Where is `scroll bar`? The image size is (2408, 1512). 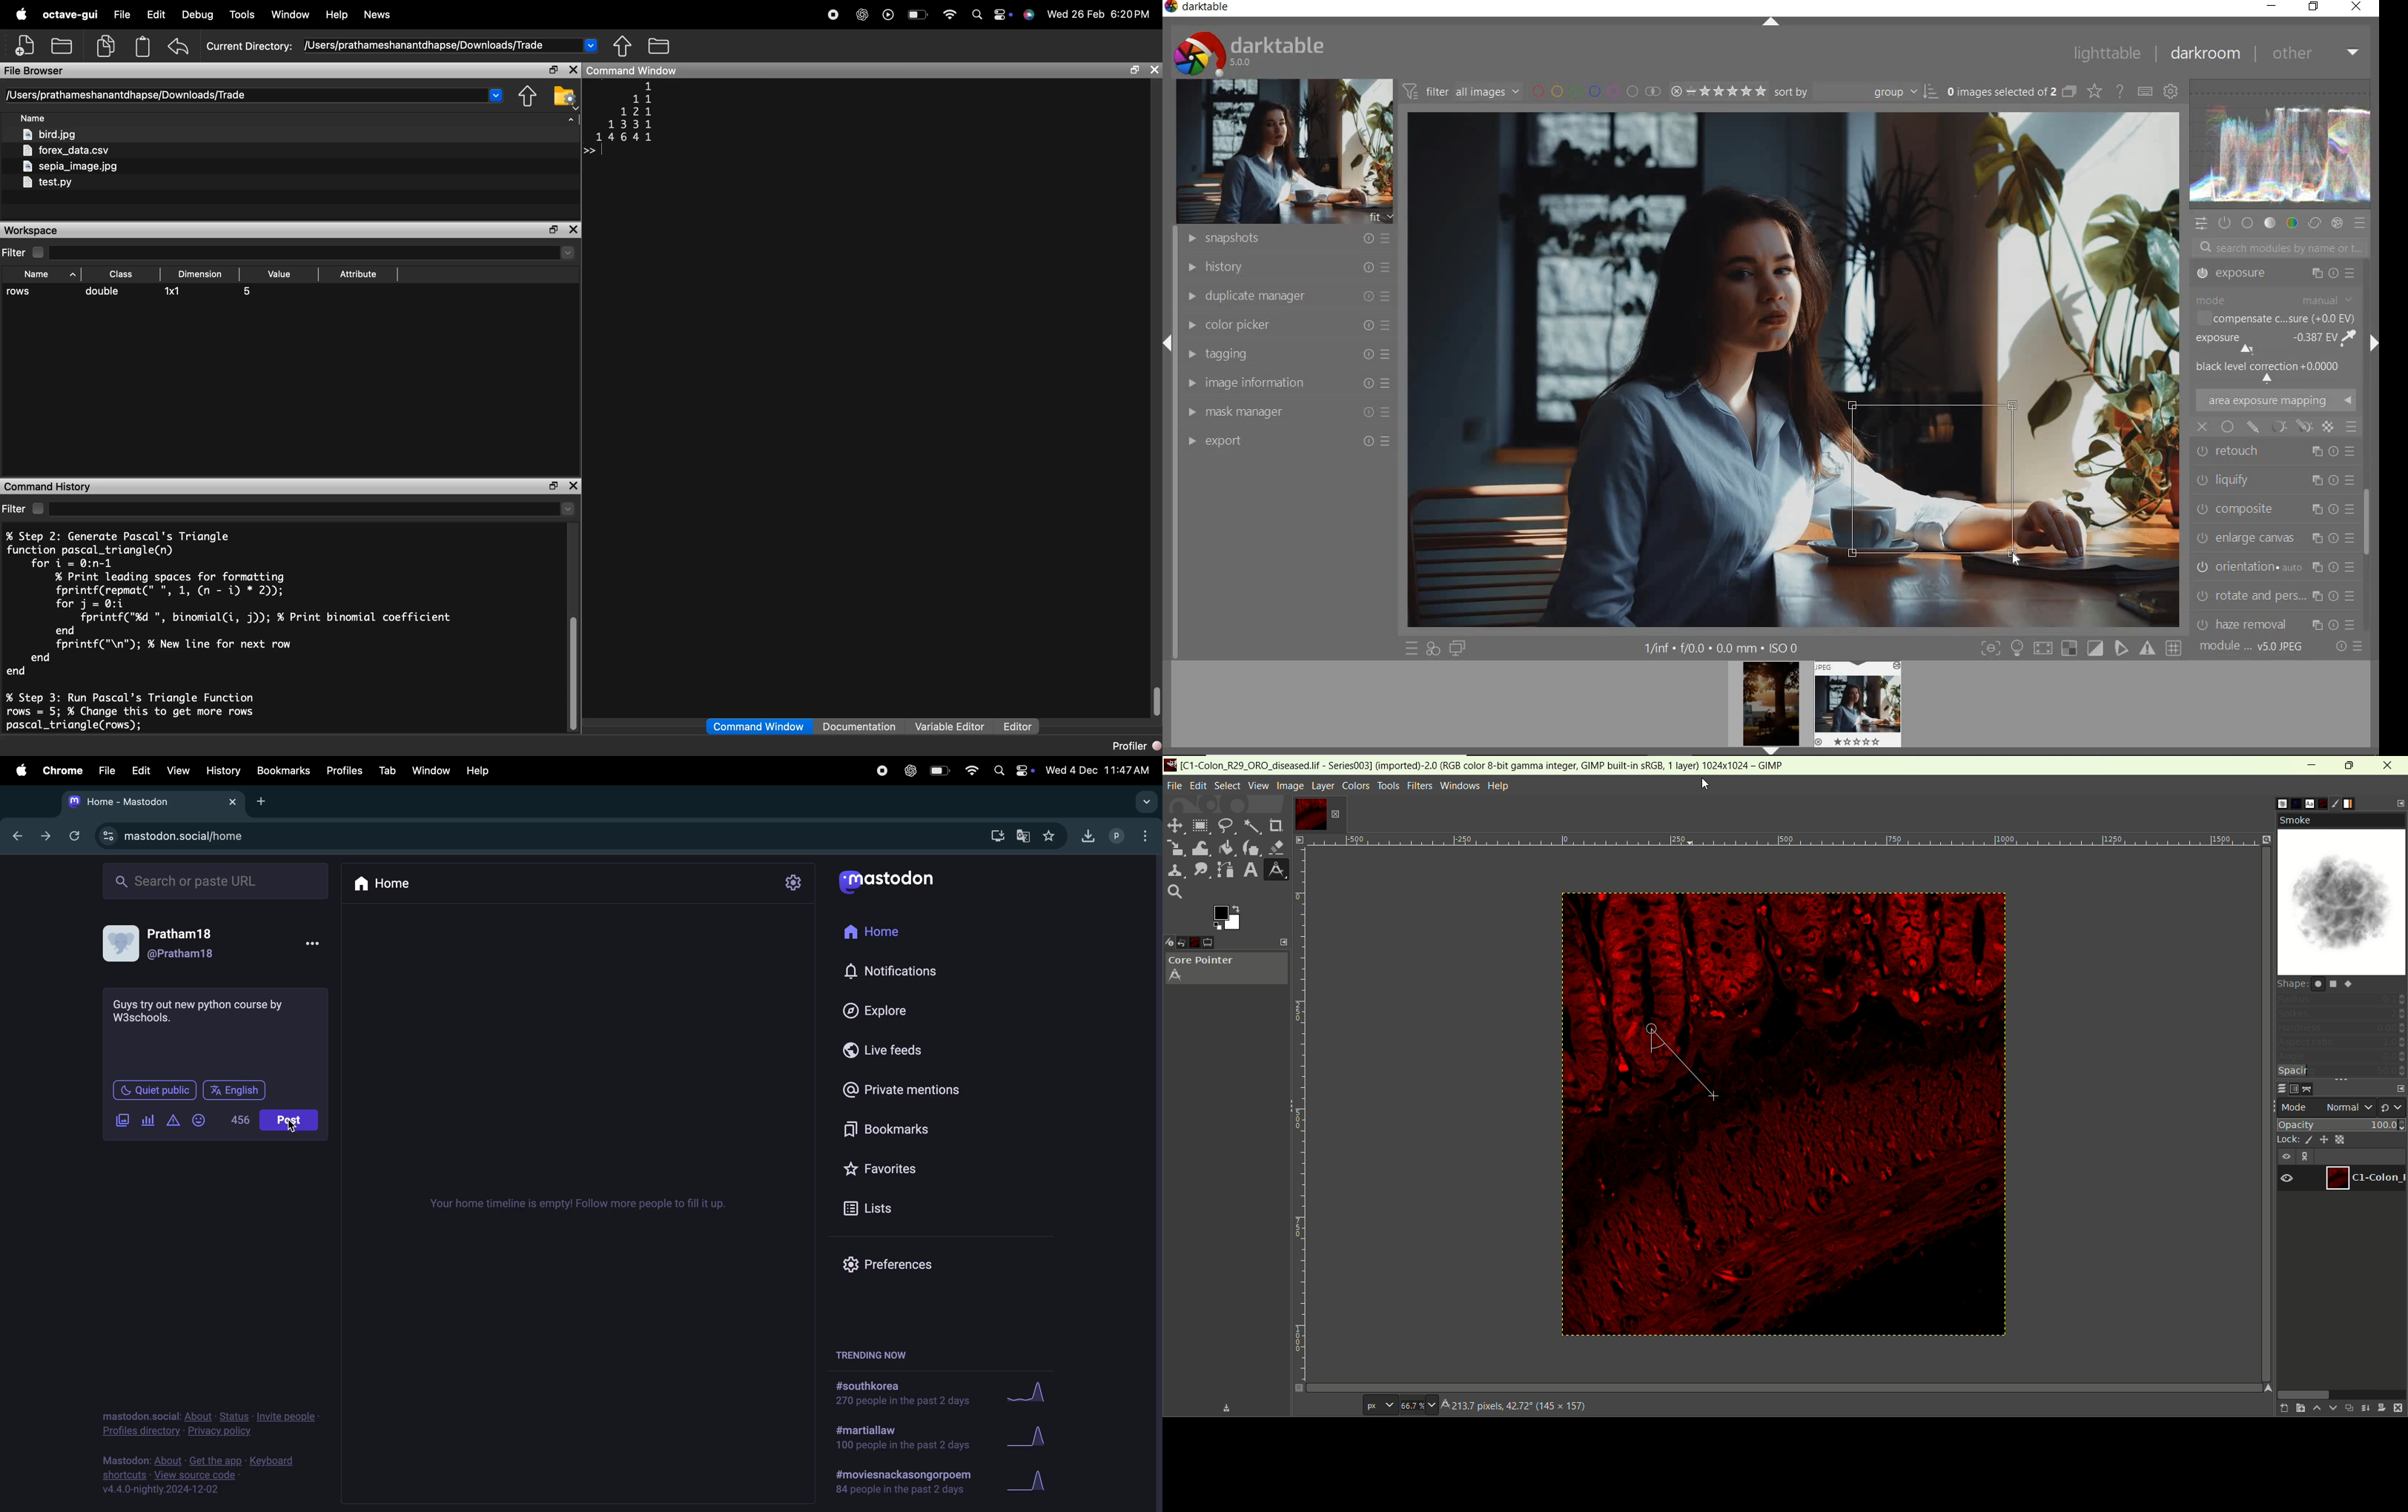 scroll bar is located at coordinates (1155, 700).